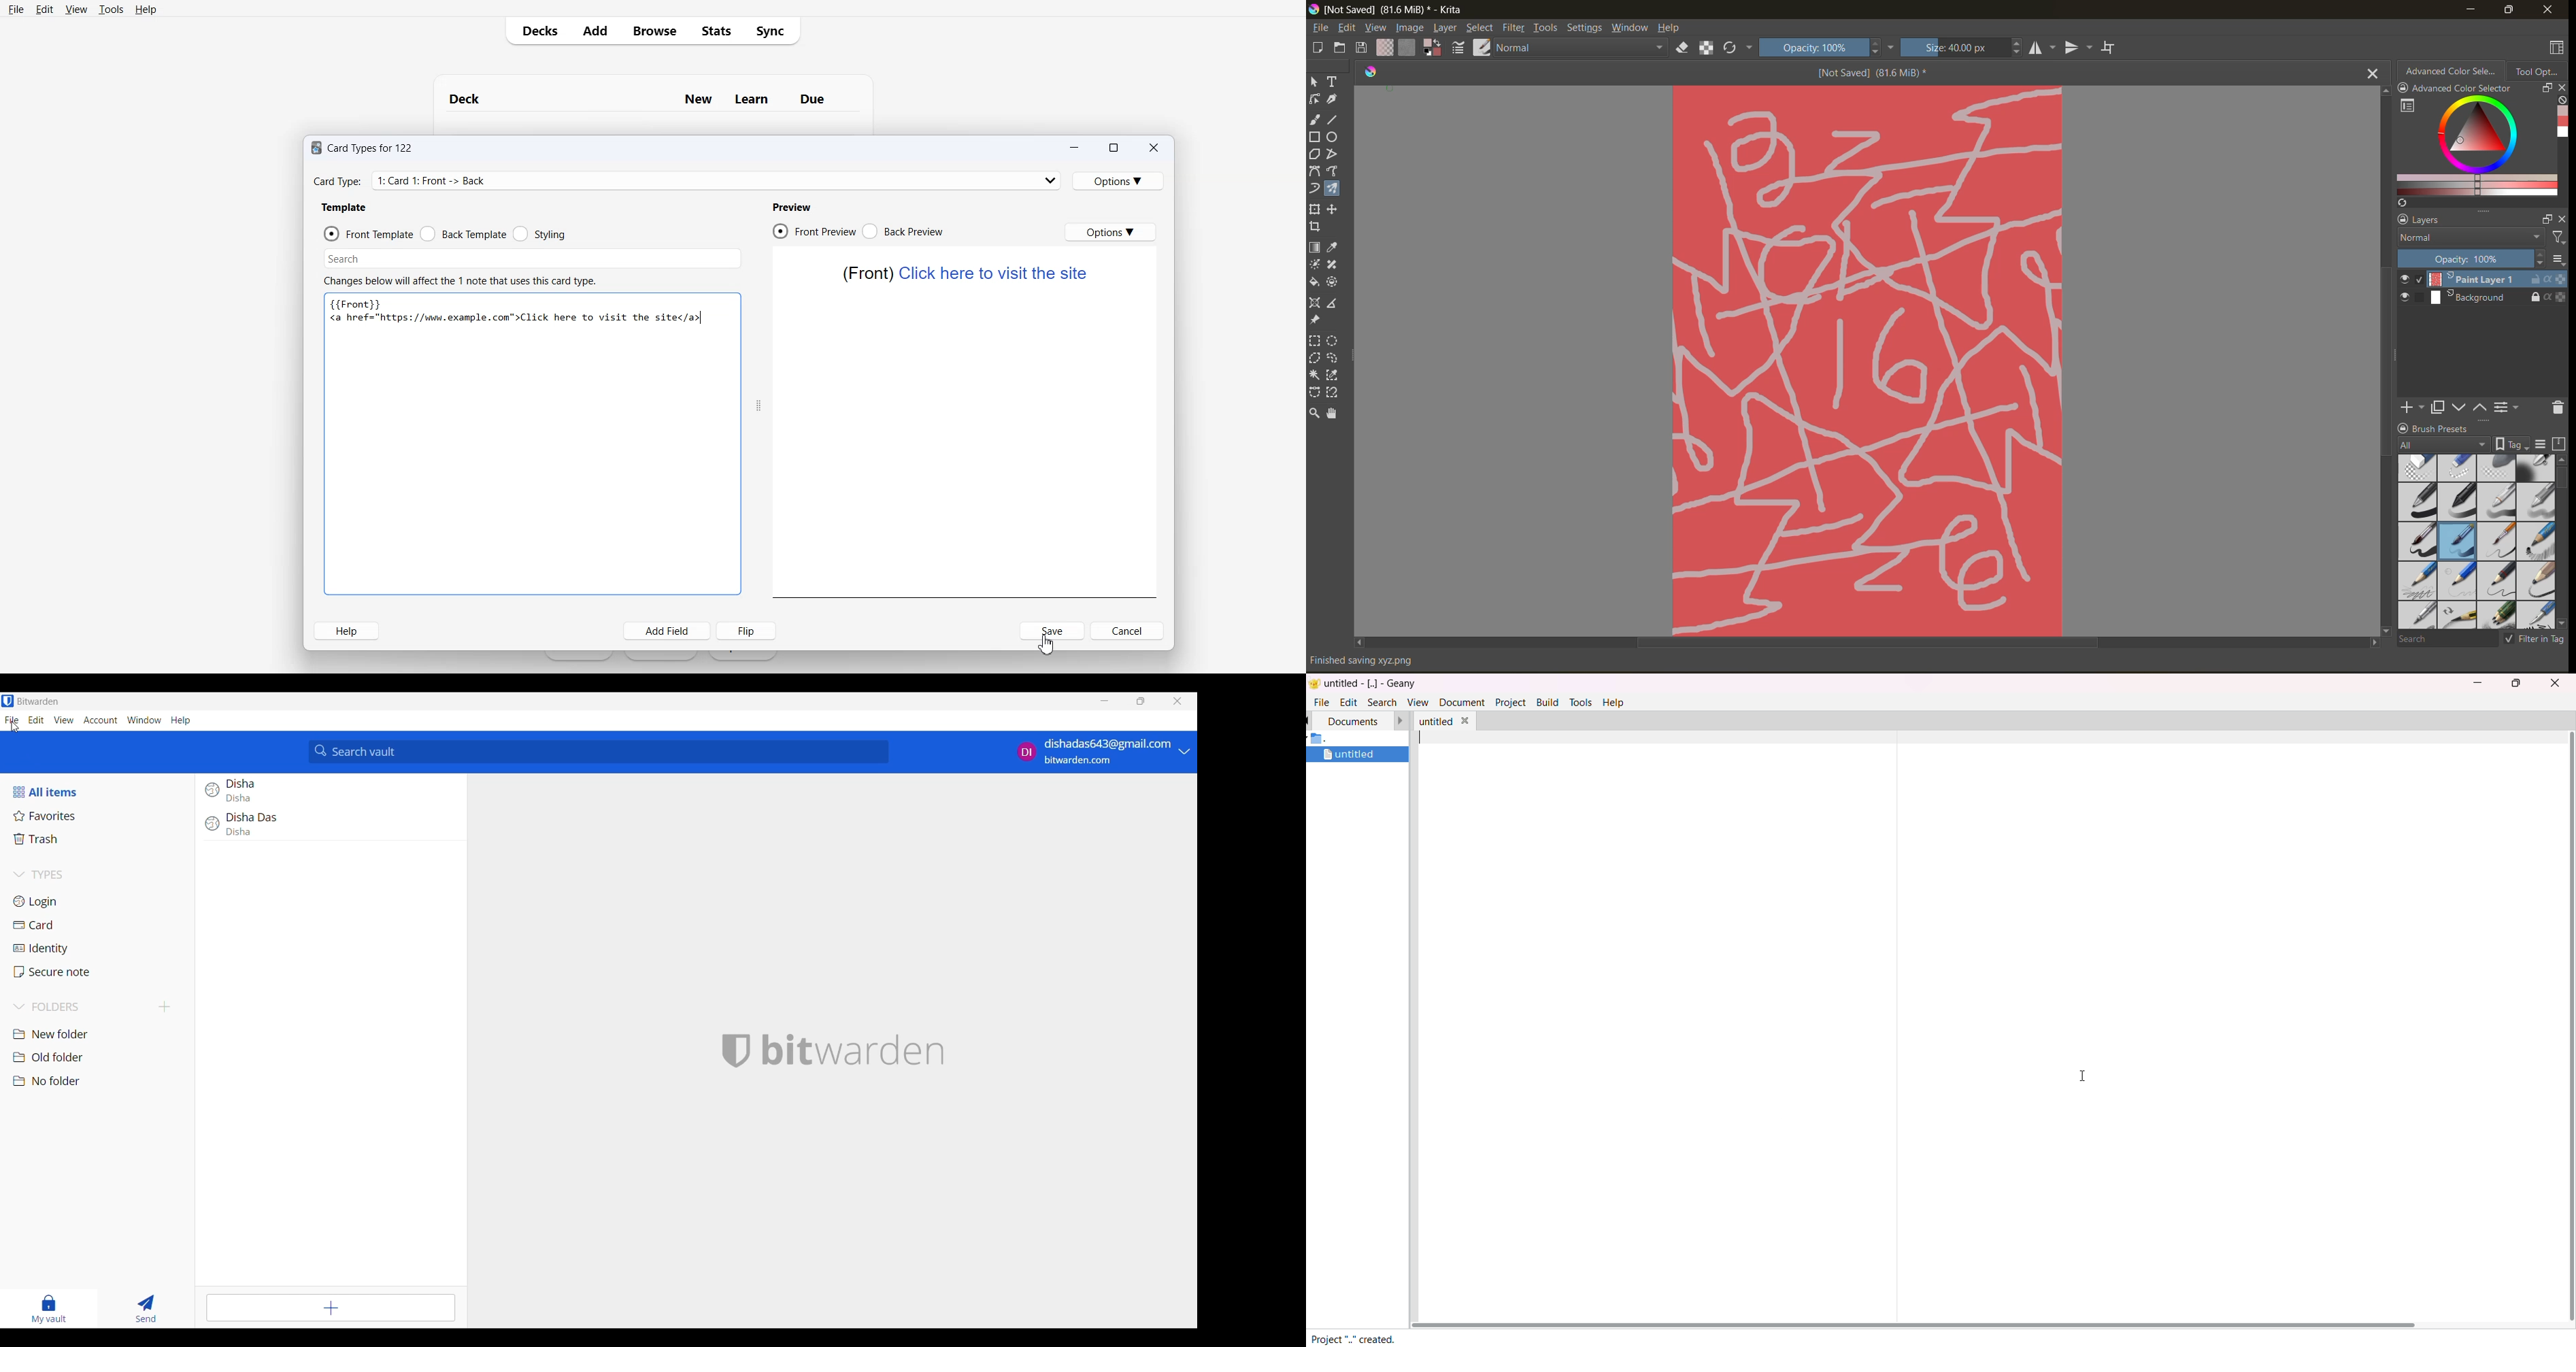  I want to click on Cursor, so click(1048, 644).